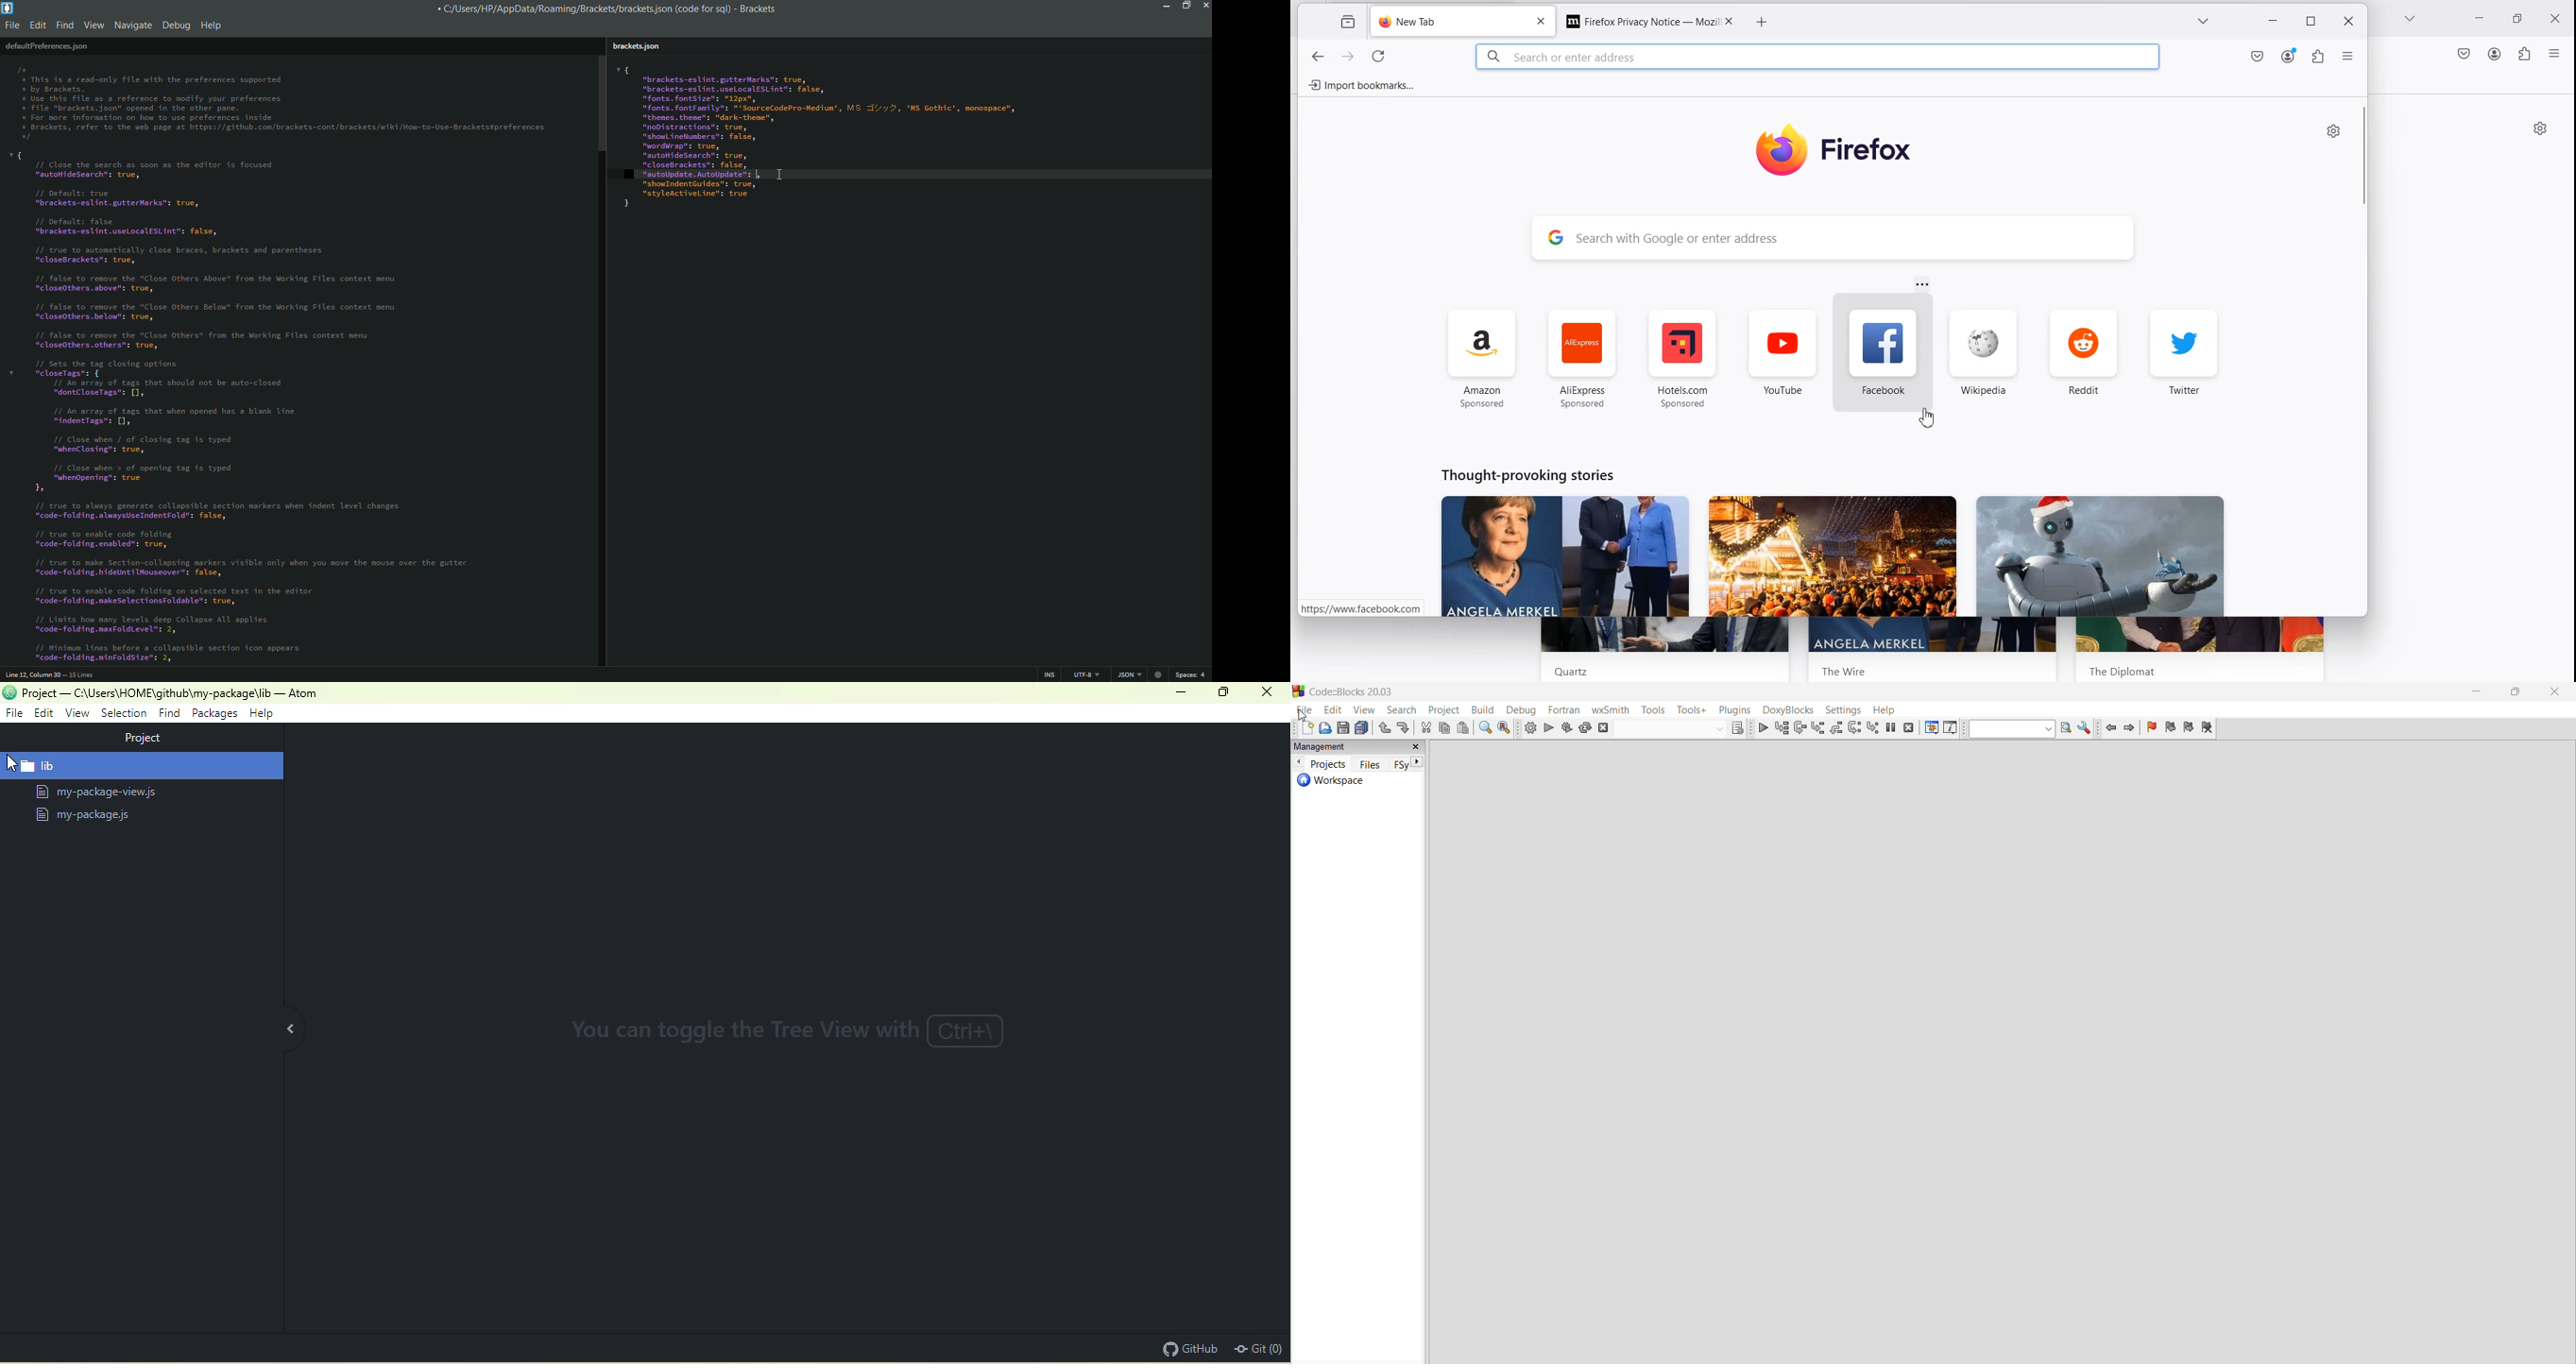 This screenshot has width=2576, height=1372. Describe the element at coordinates (1604, 730) in the screenshot. I see `abort` at that location.